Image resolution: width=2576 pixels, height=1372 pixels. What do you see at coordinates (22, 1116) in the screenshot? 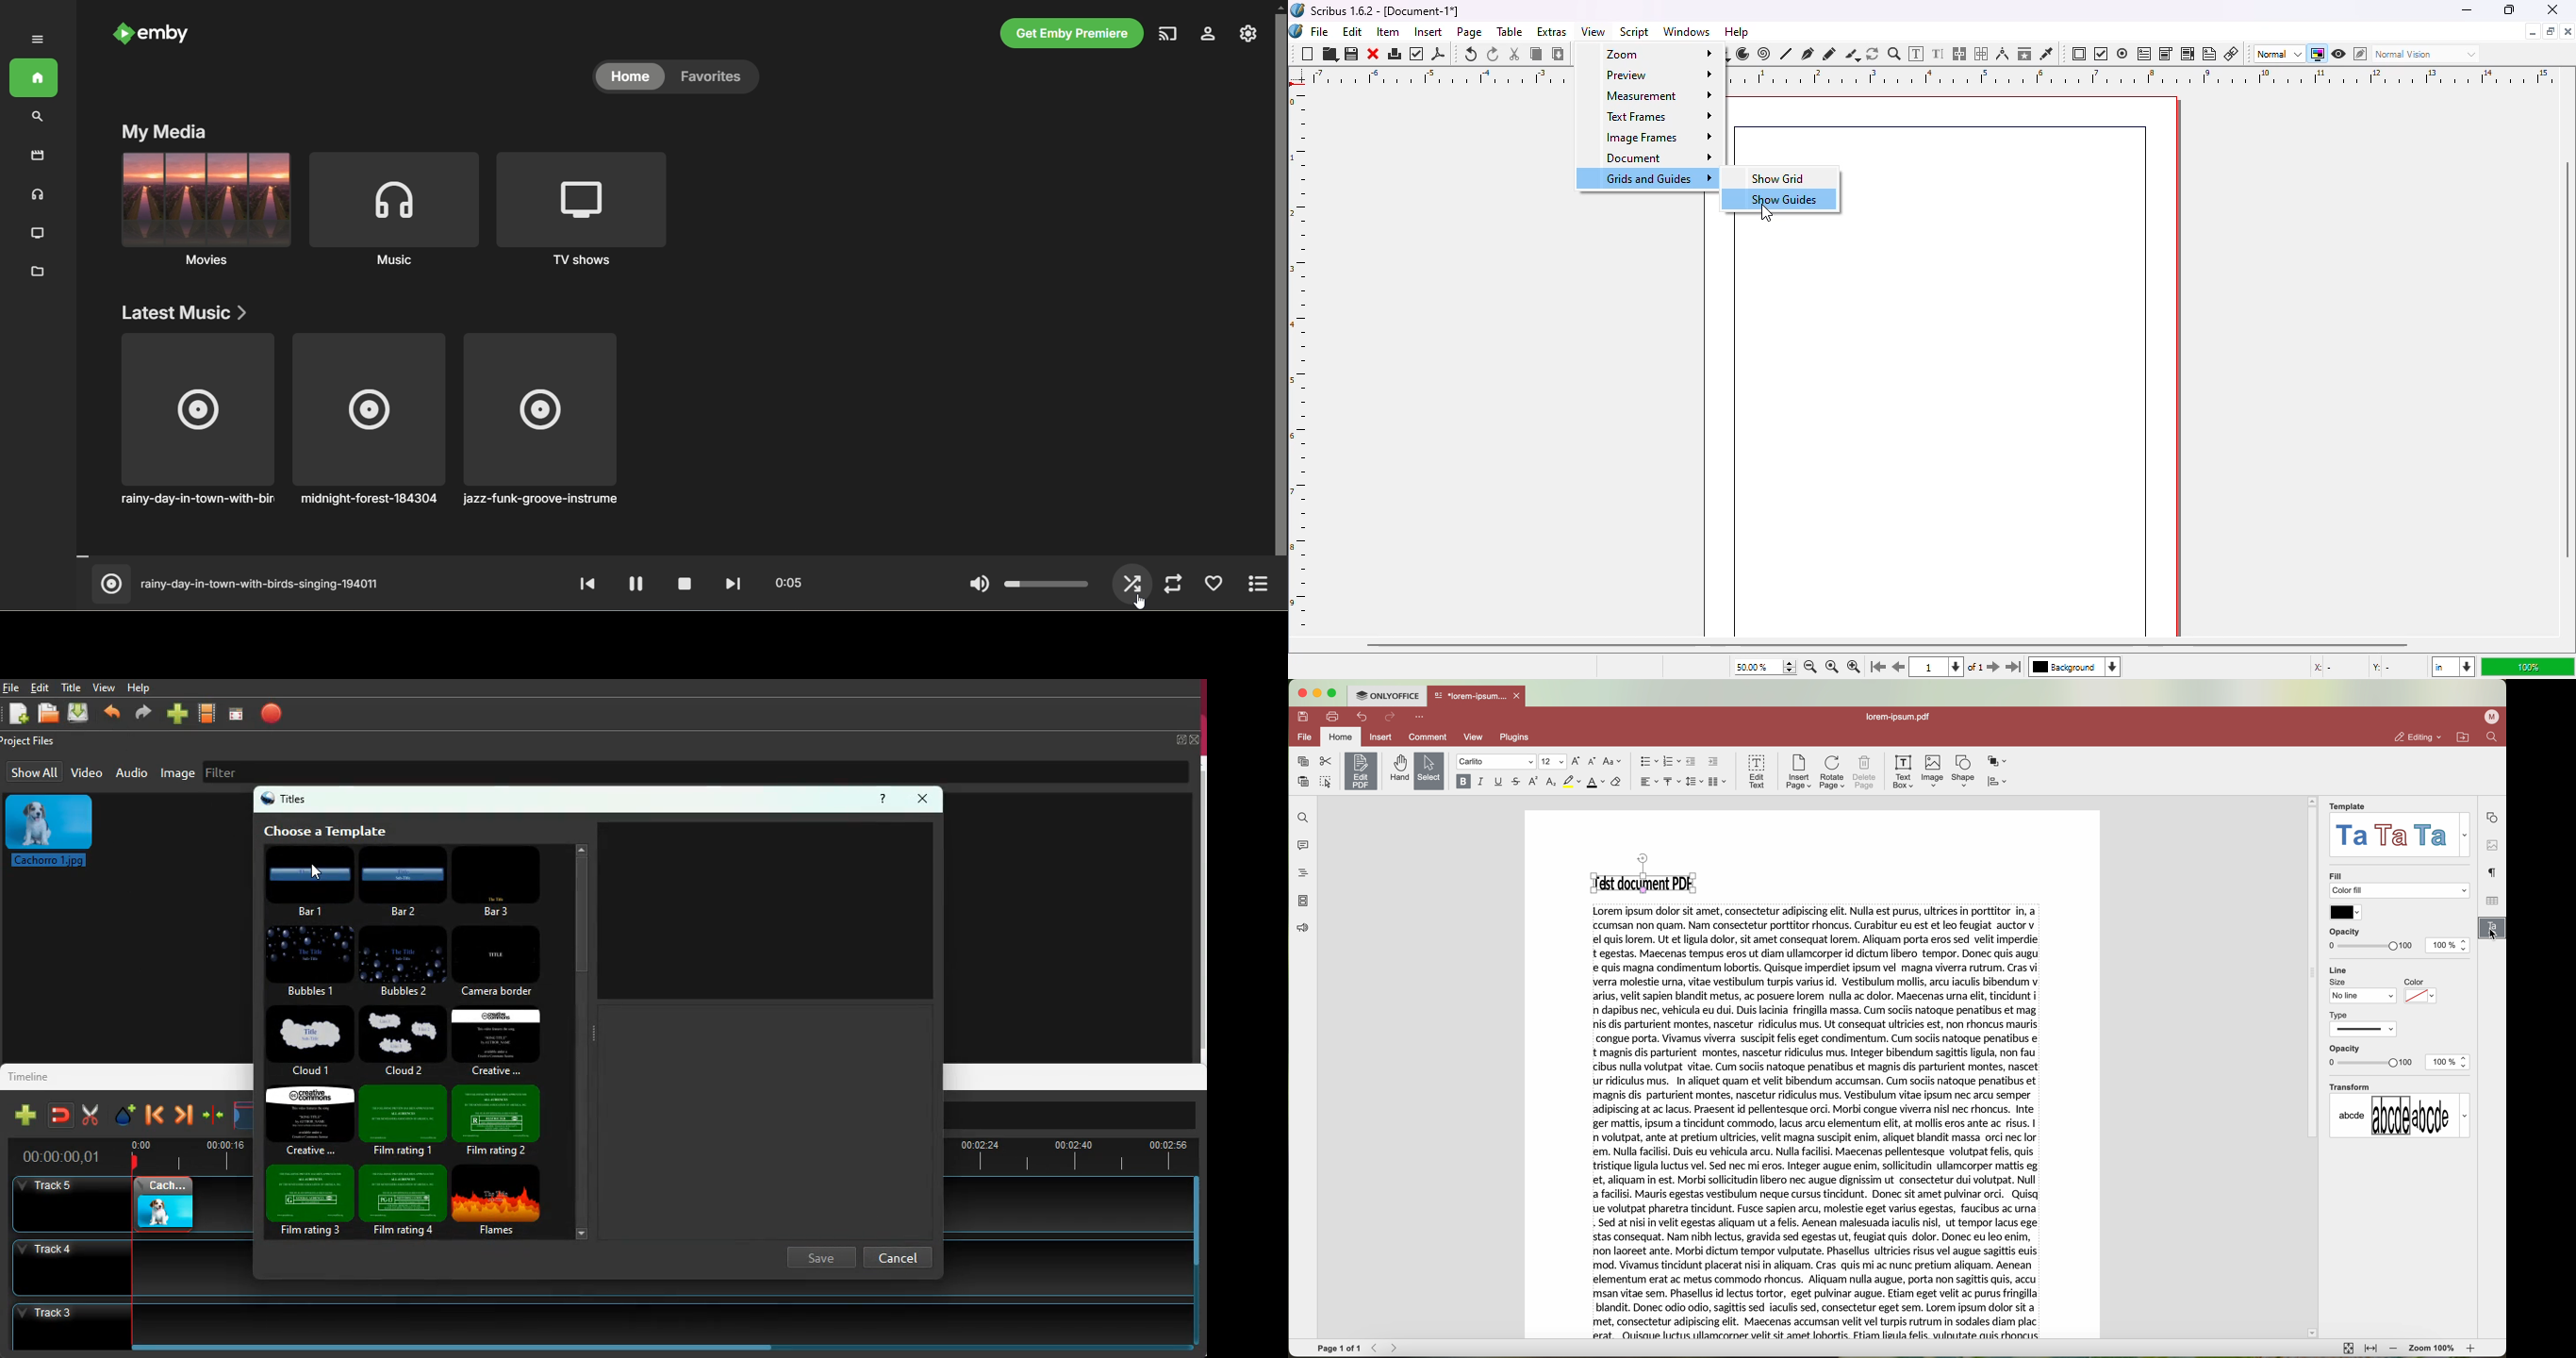
I see `add` at bounding box center [22, 1116].